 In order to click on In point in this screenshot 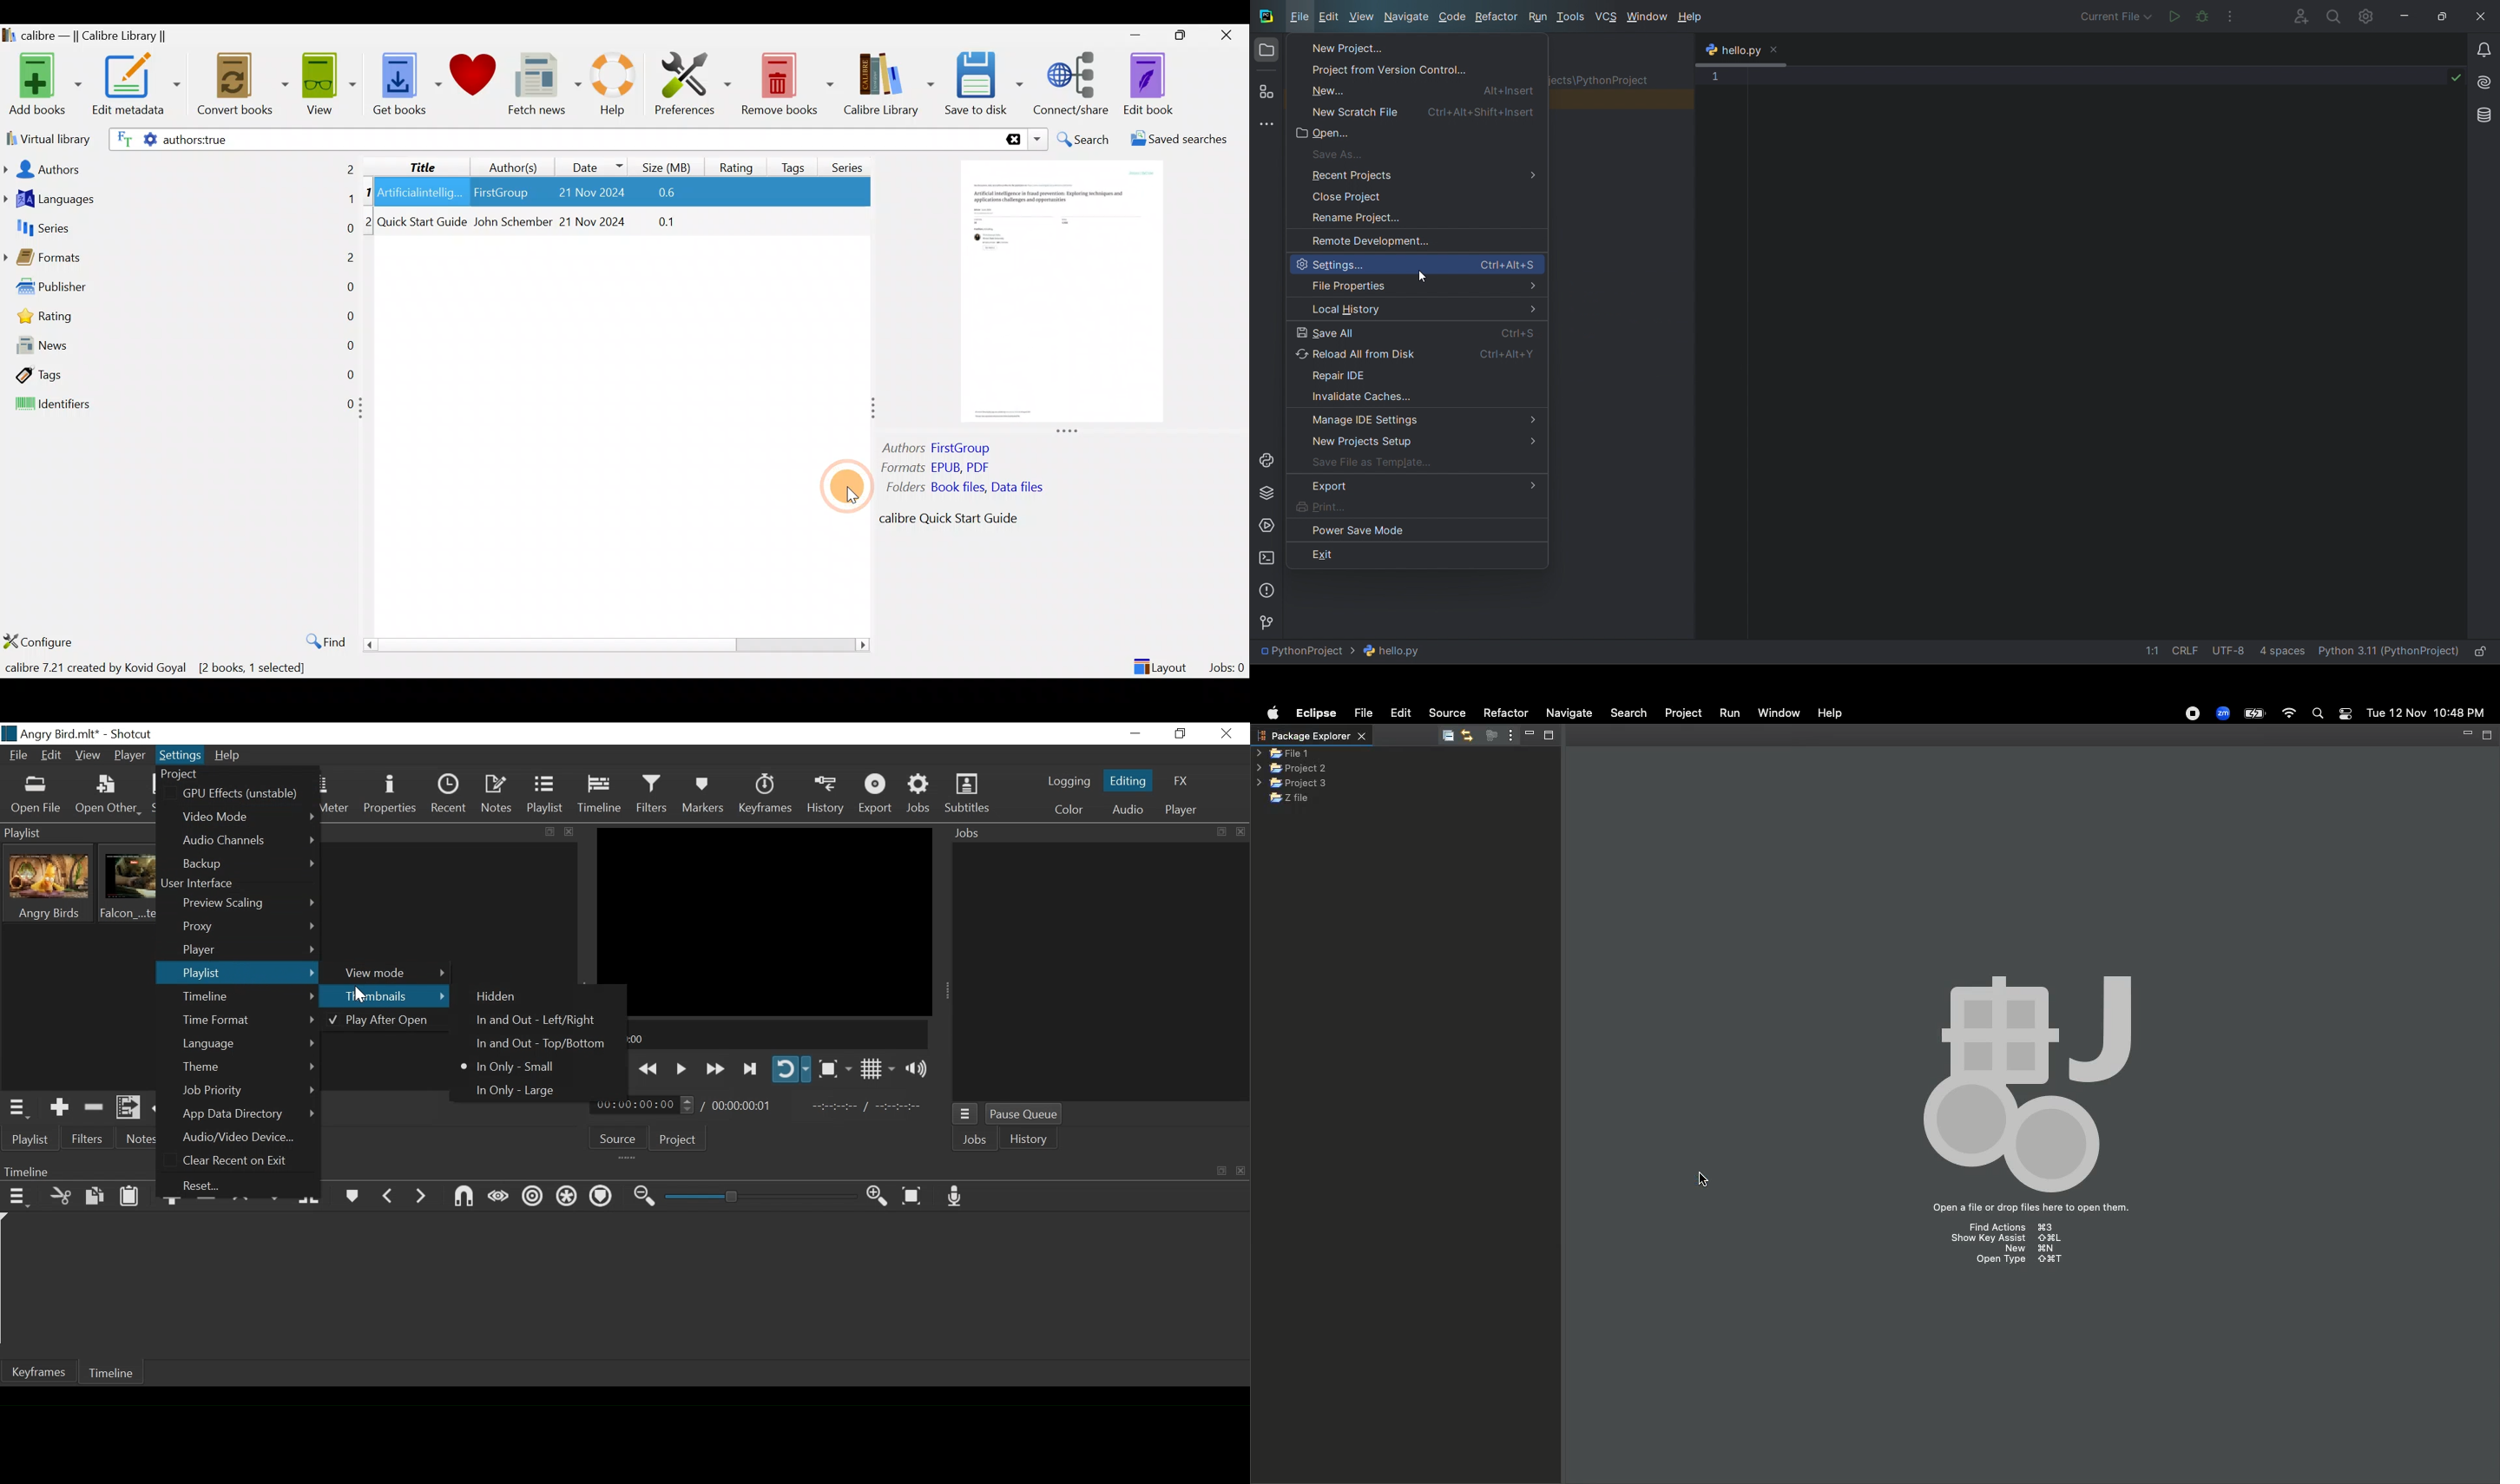, I will do `click(868, 1108)`.